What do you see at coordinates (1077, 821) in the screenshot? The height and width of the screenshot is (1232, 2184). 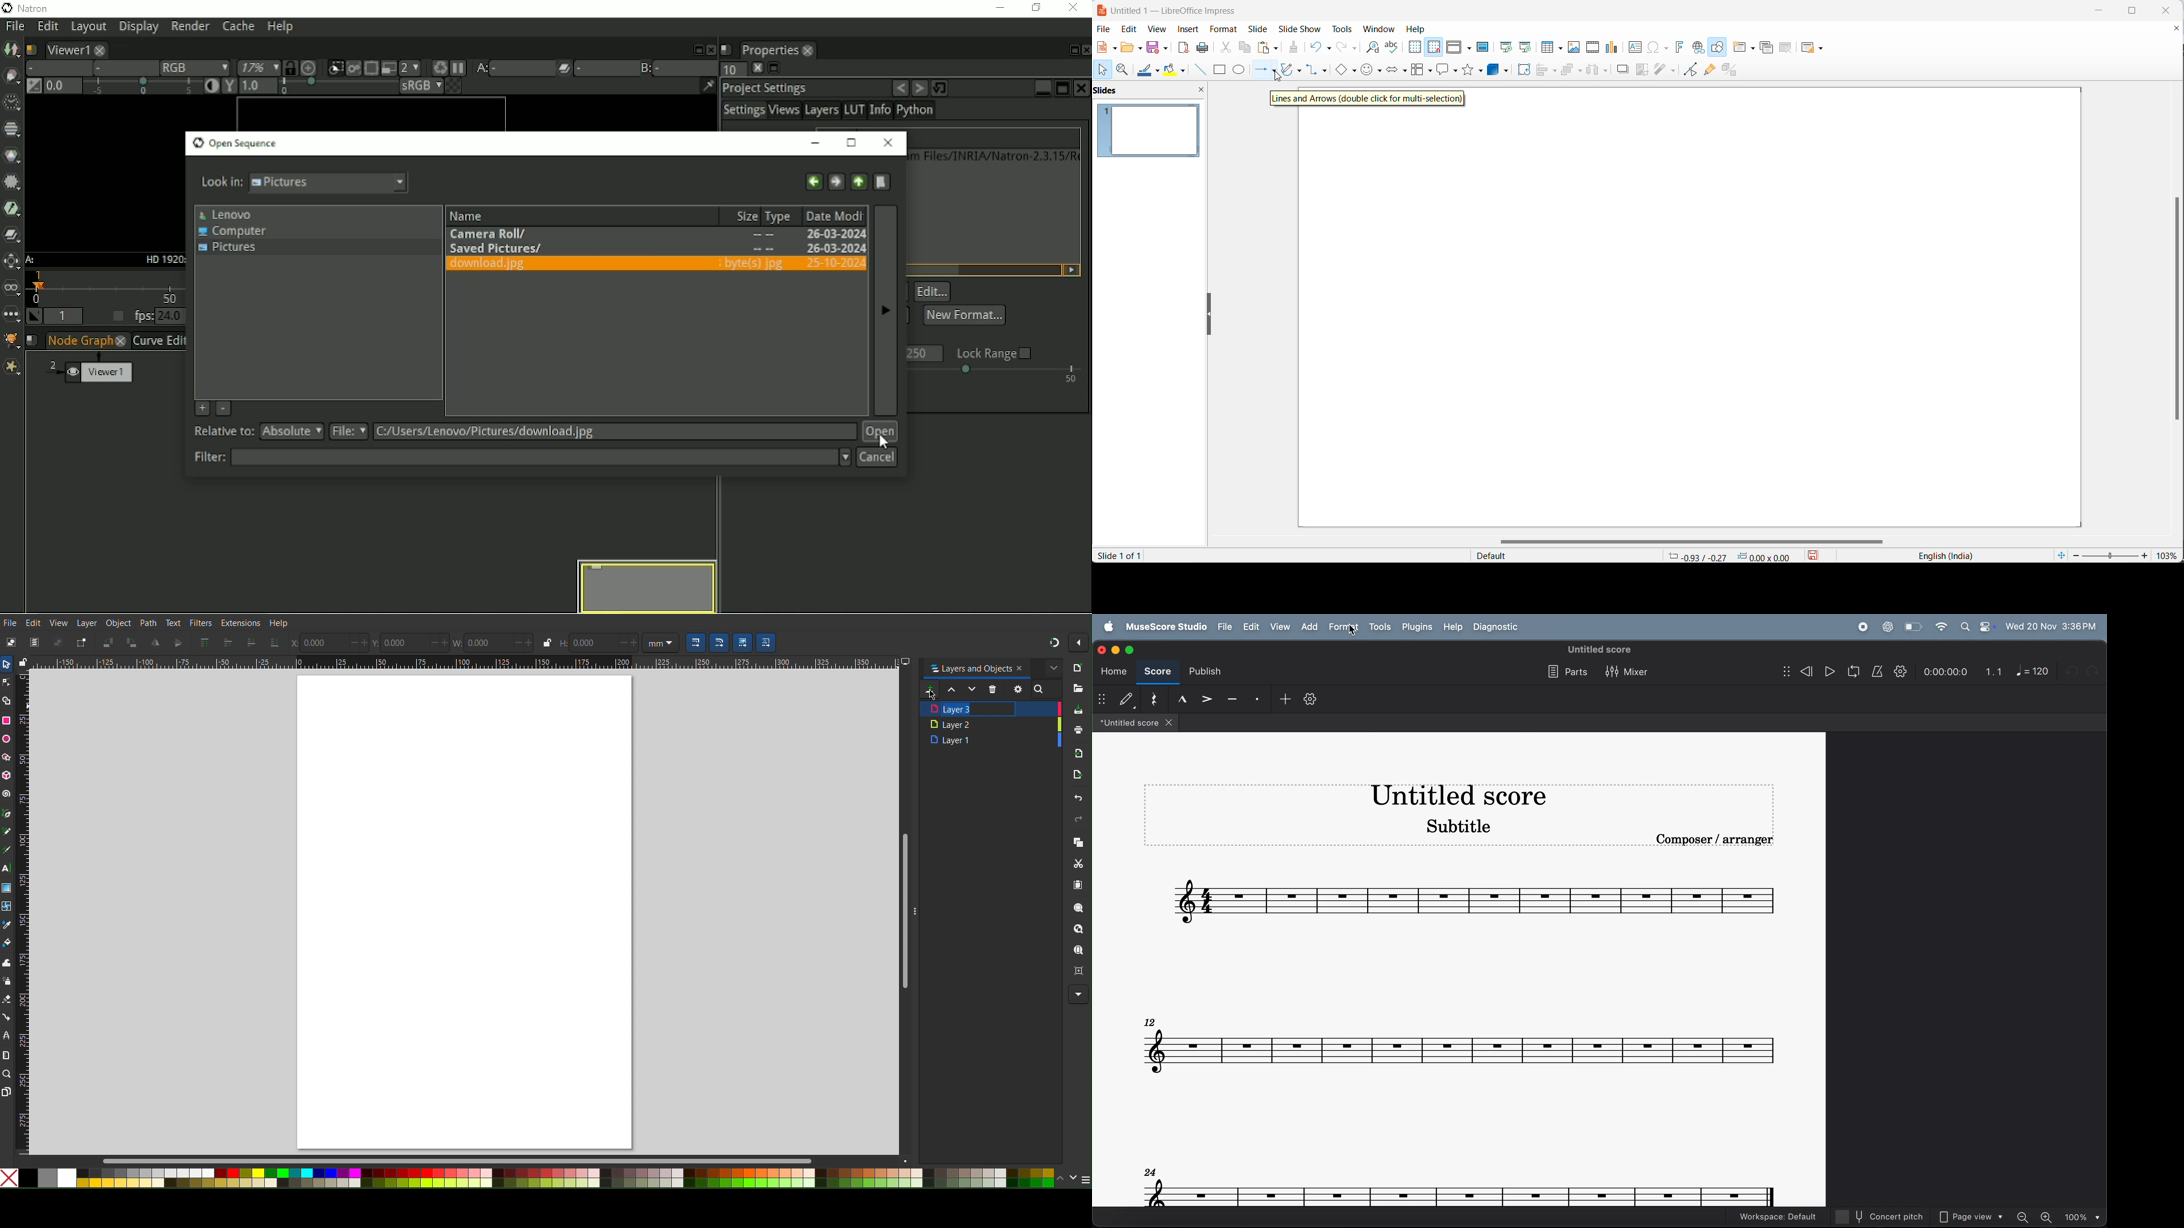 I see `Redo` at bounding box center [1077, 821].